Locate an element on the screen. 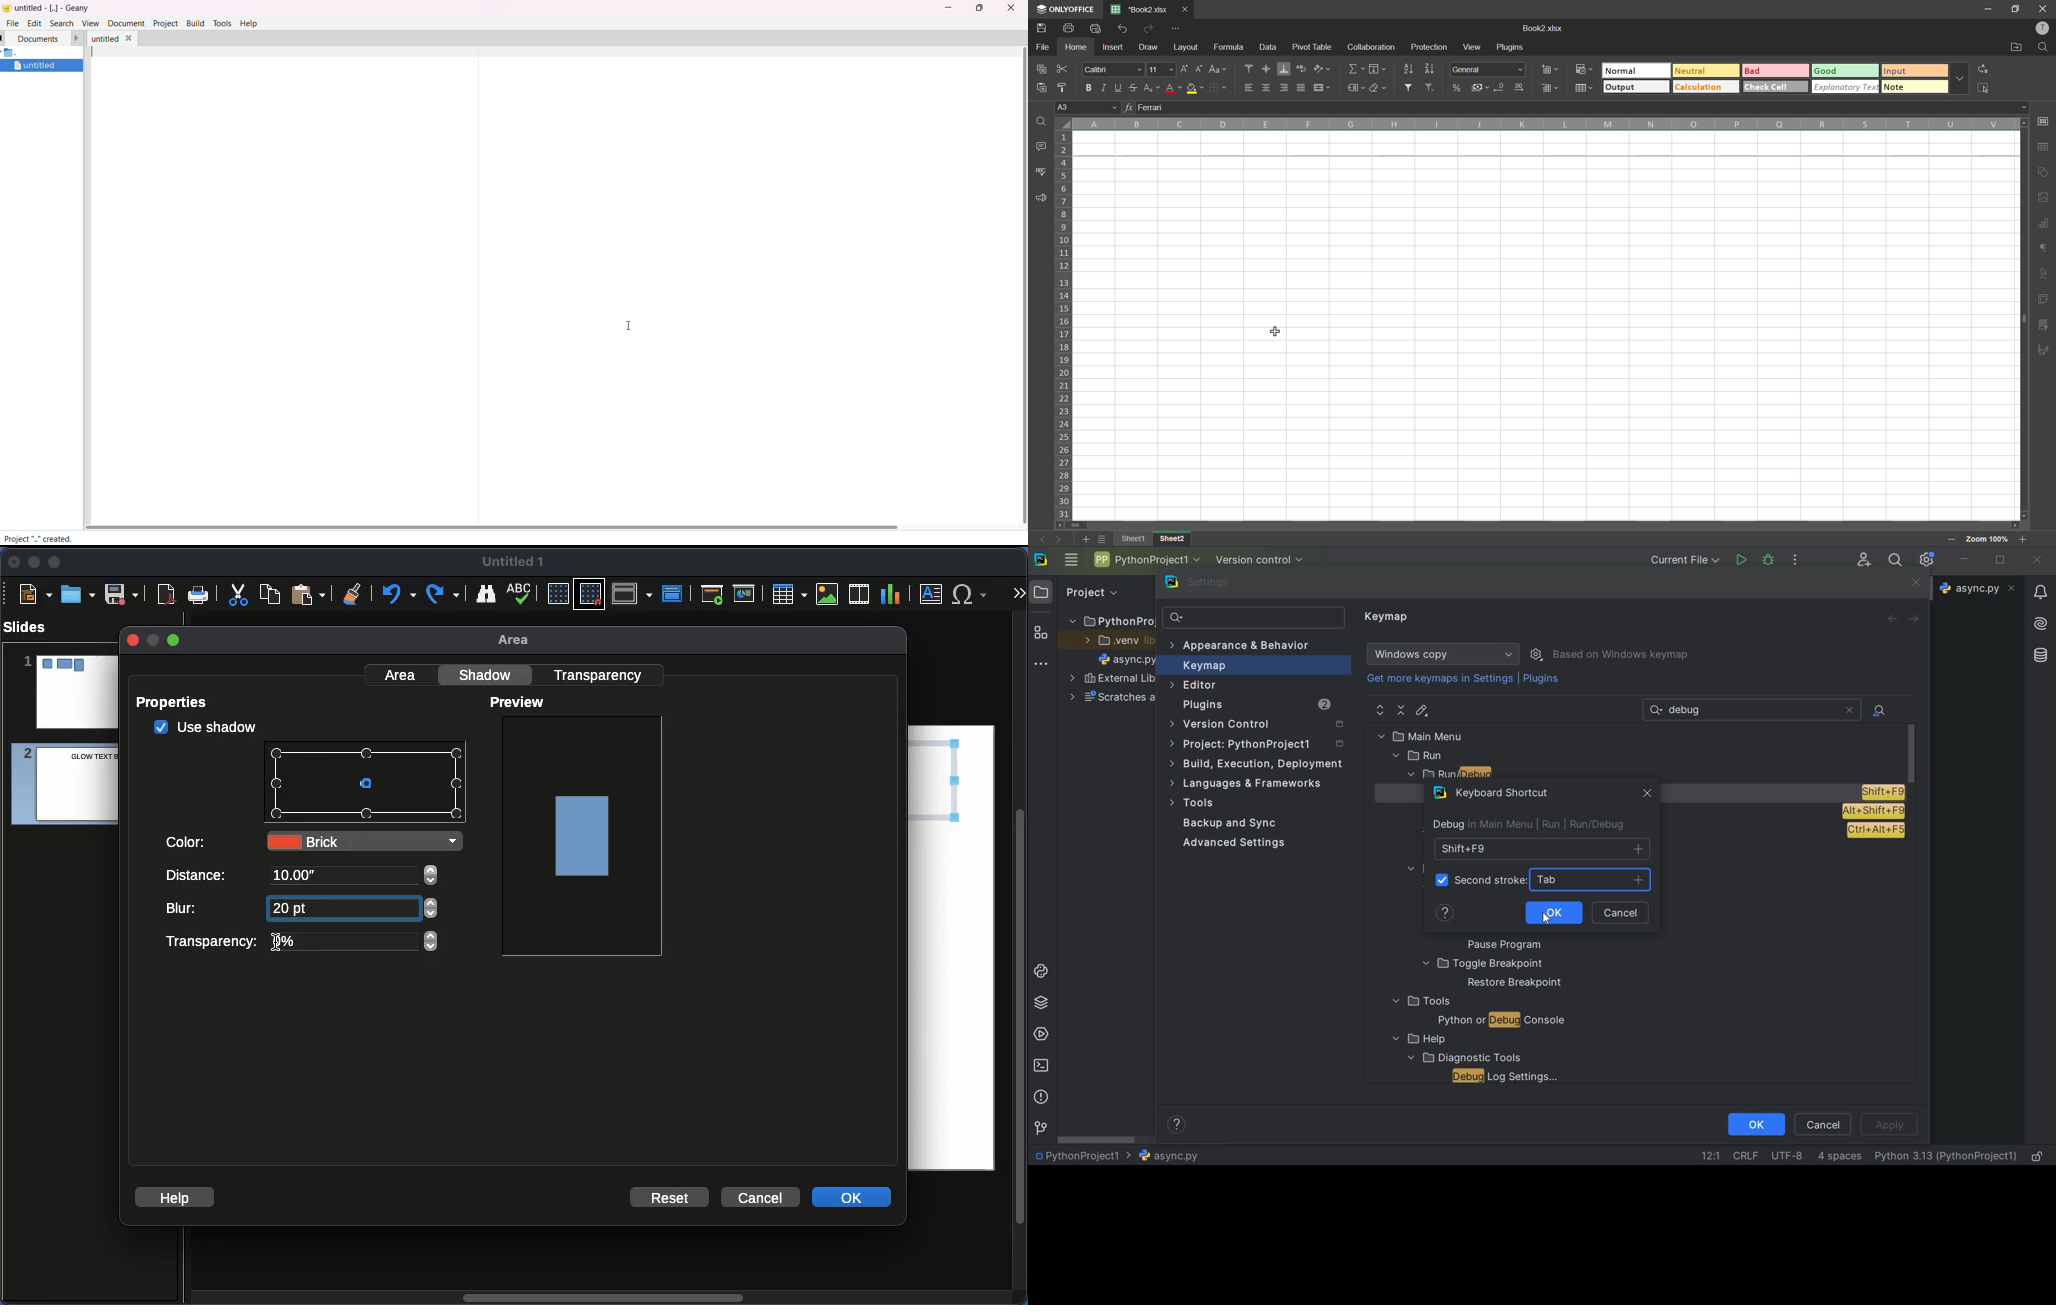 This screenshot has width=2072, height=1316. pivot table is located at coordinates (1315, 47).